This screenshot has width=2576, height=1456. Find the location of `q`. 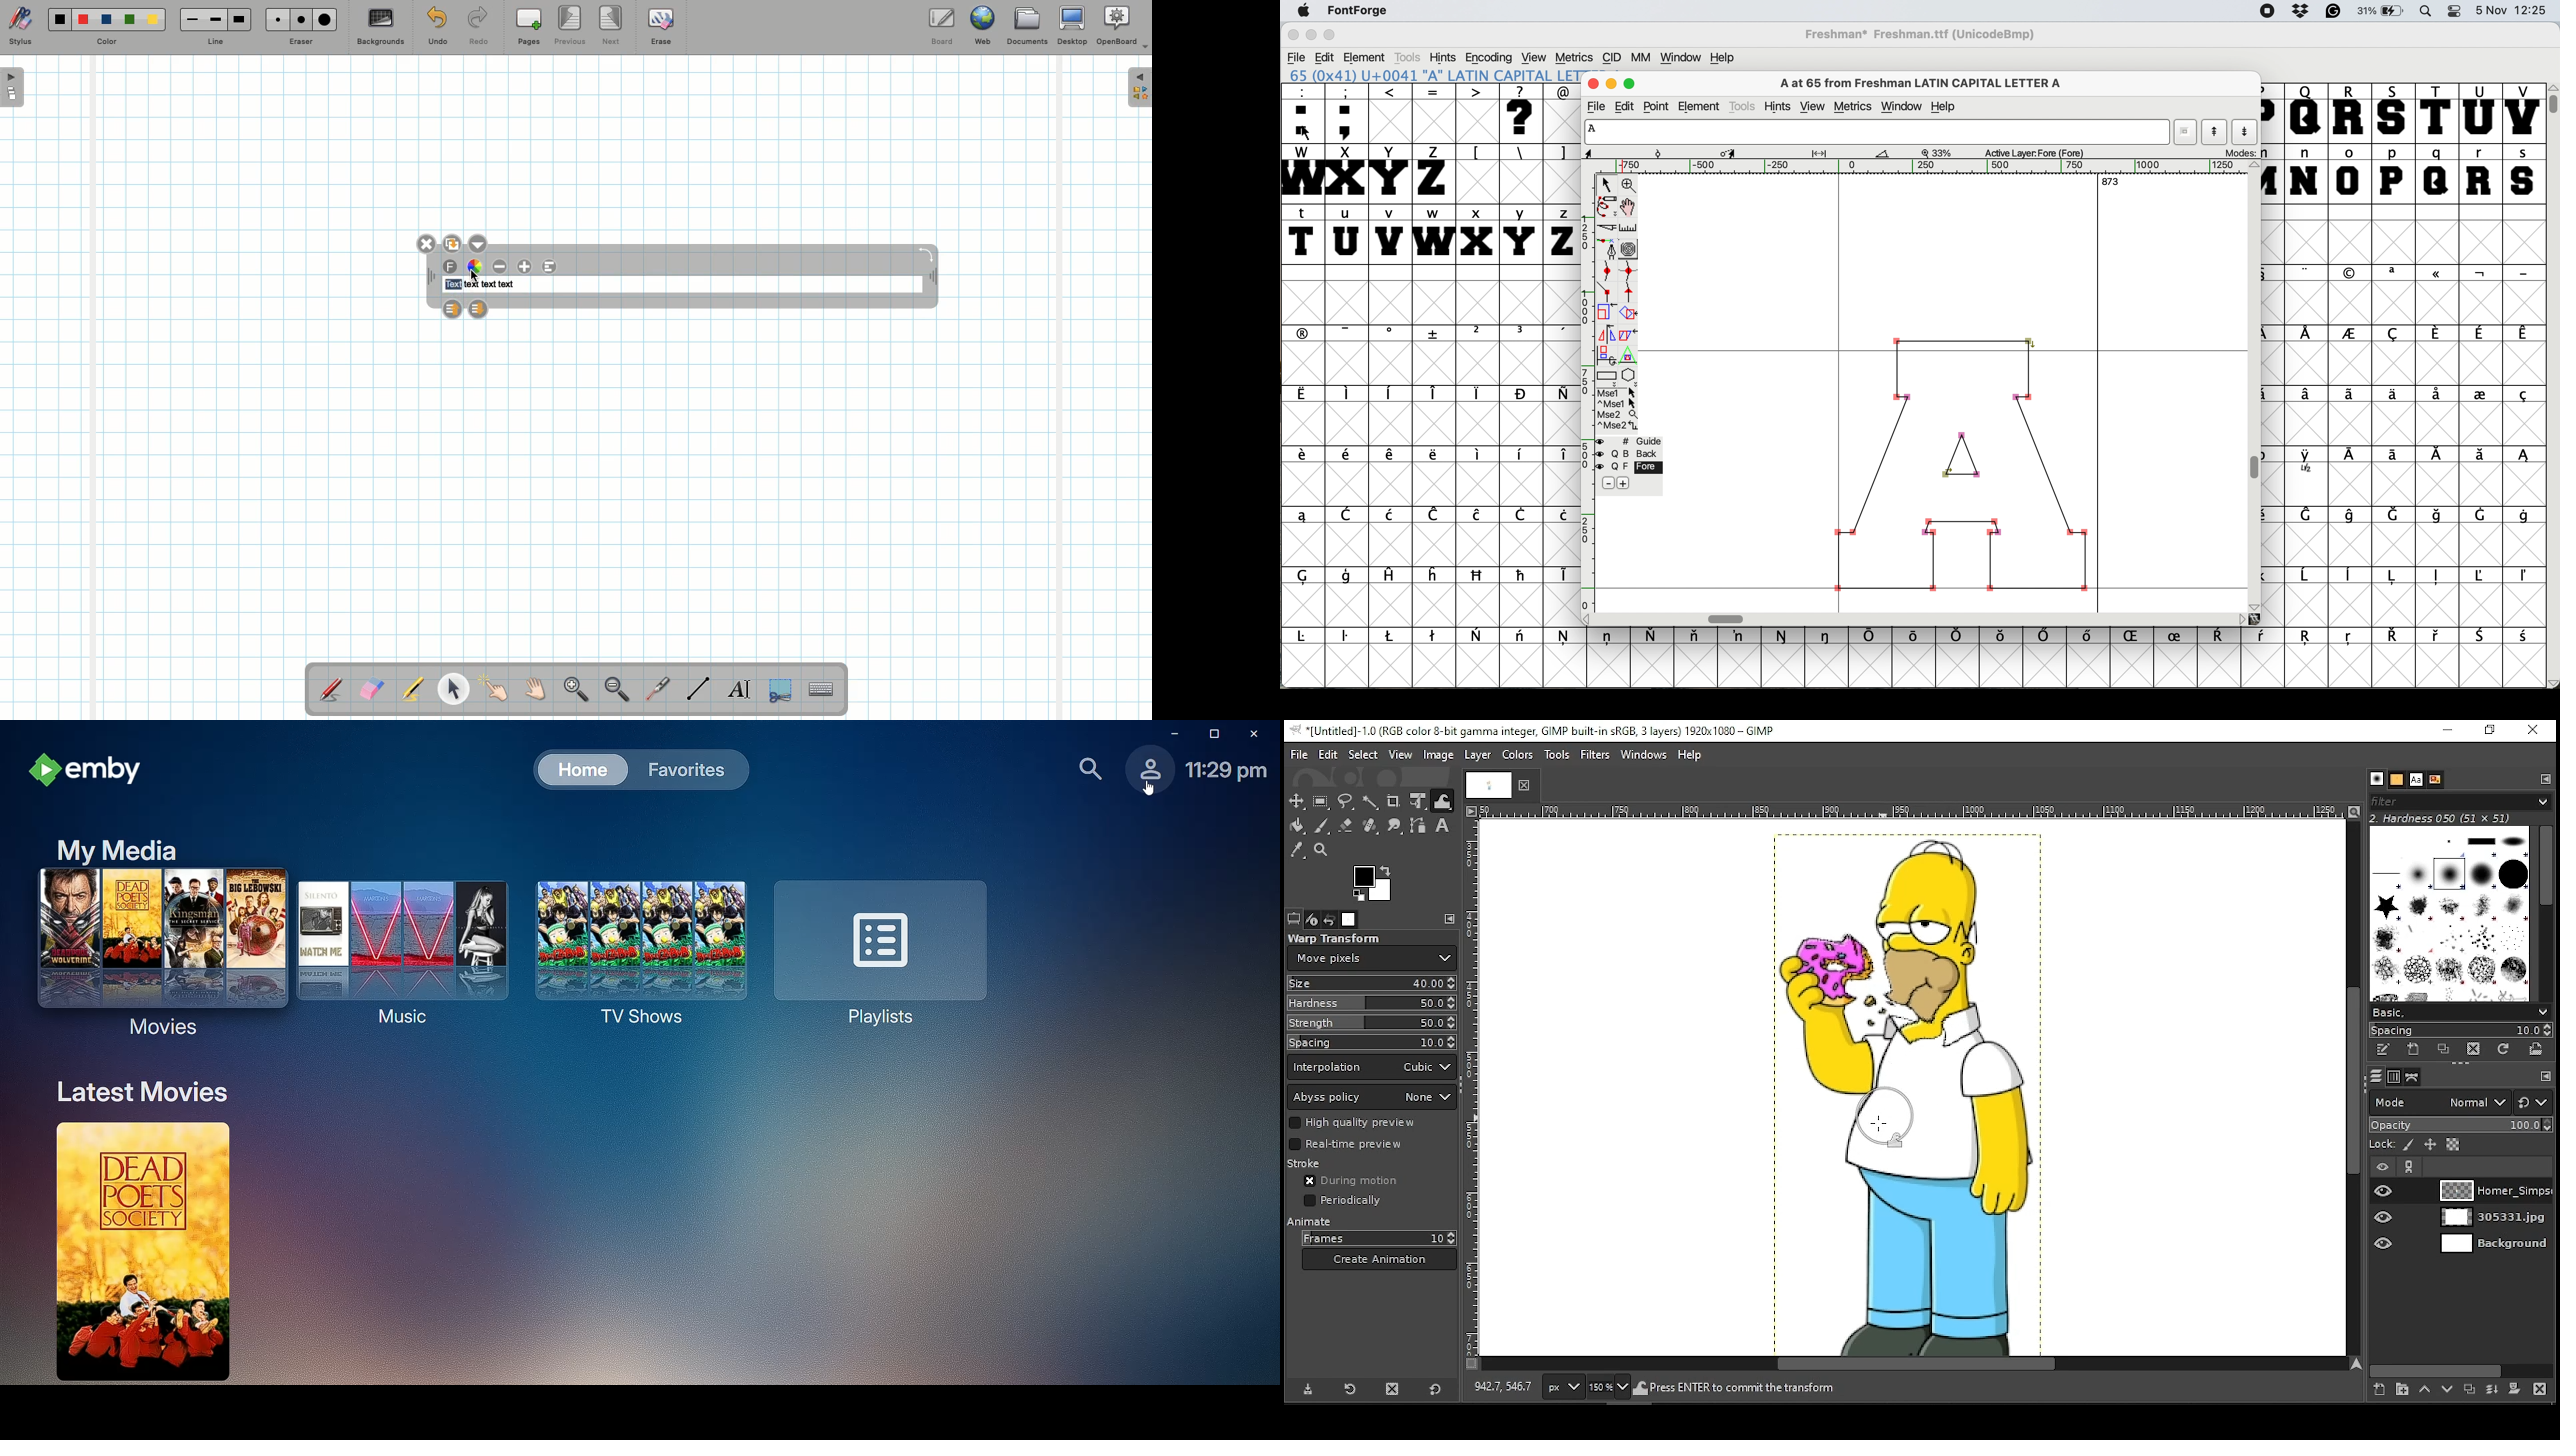

q is located at coordinates (2437, 174).